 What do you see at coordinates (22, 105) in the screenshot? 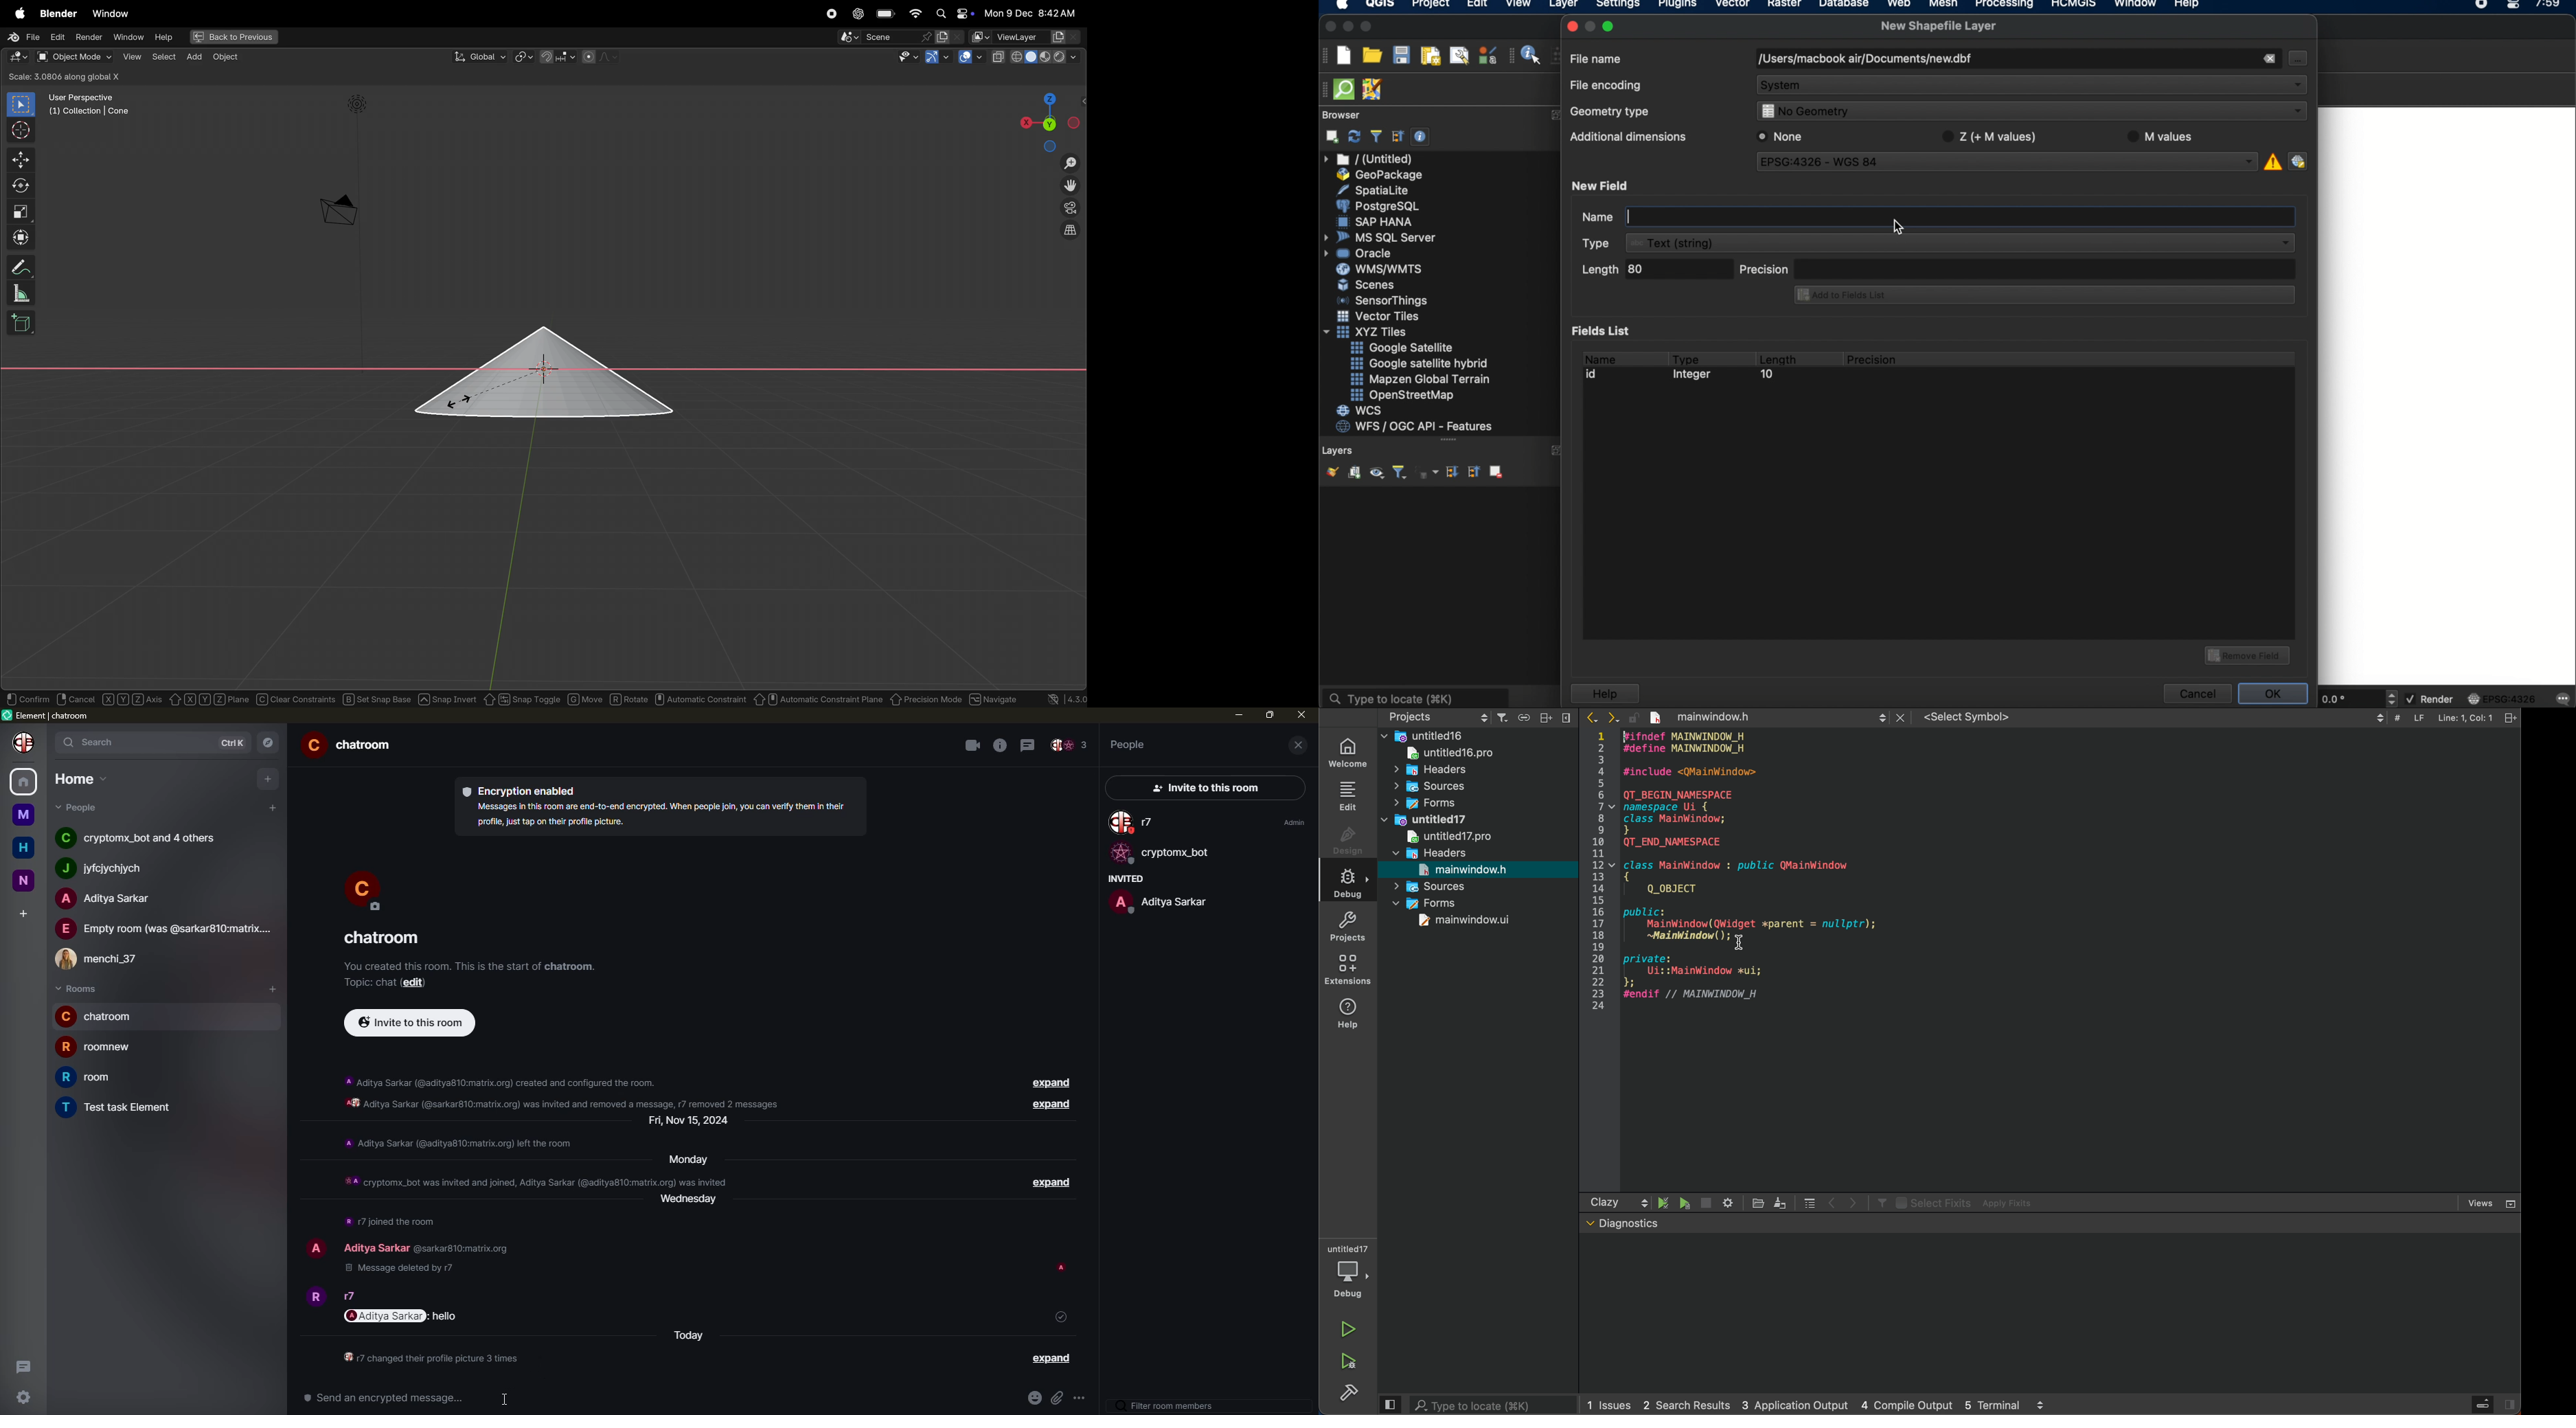
I see `select box` at bounding box center [22, 105].